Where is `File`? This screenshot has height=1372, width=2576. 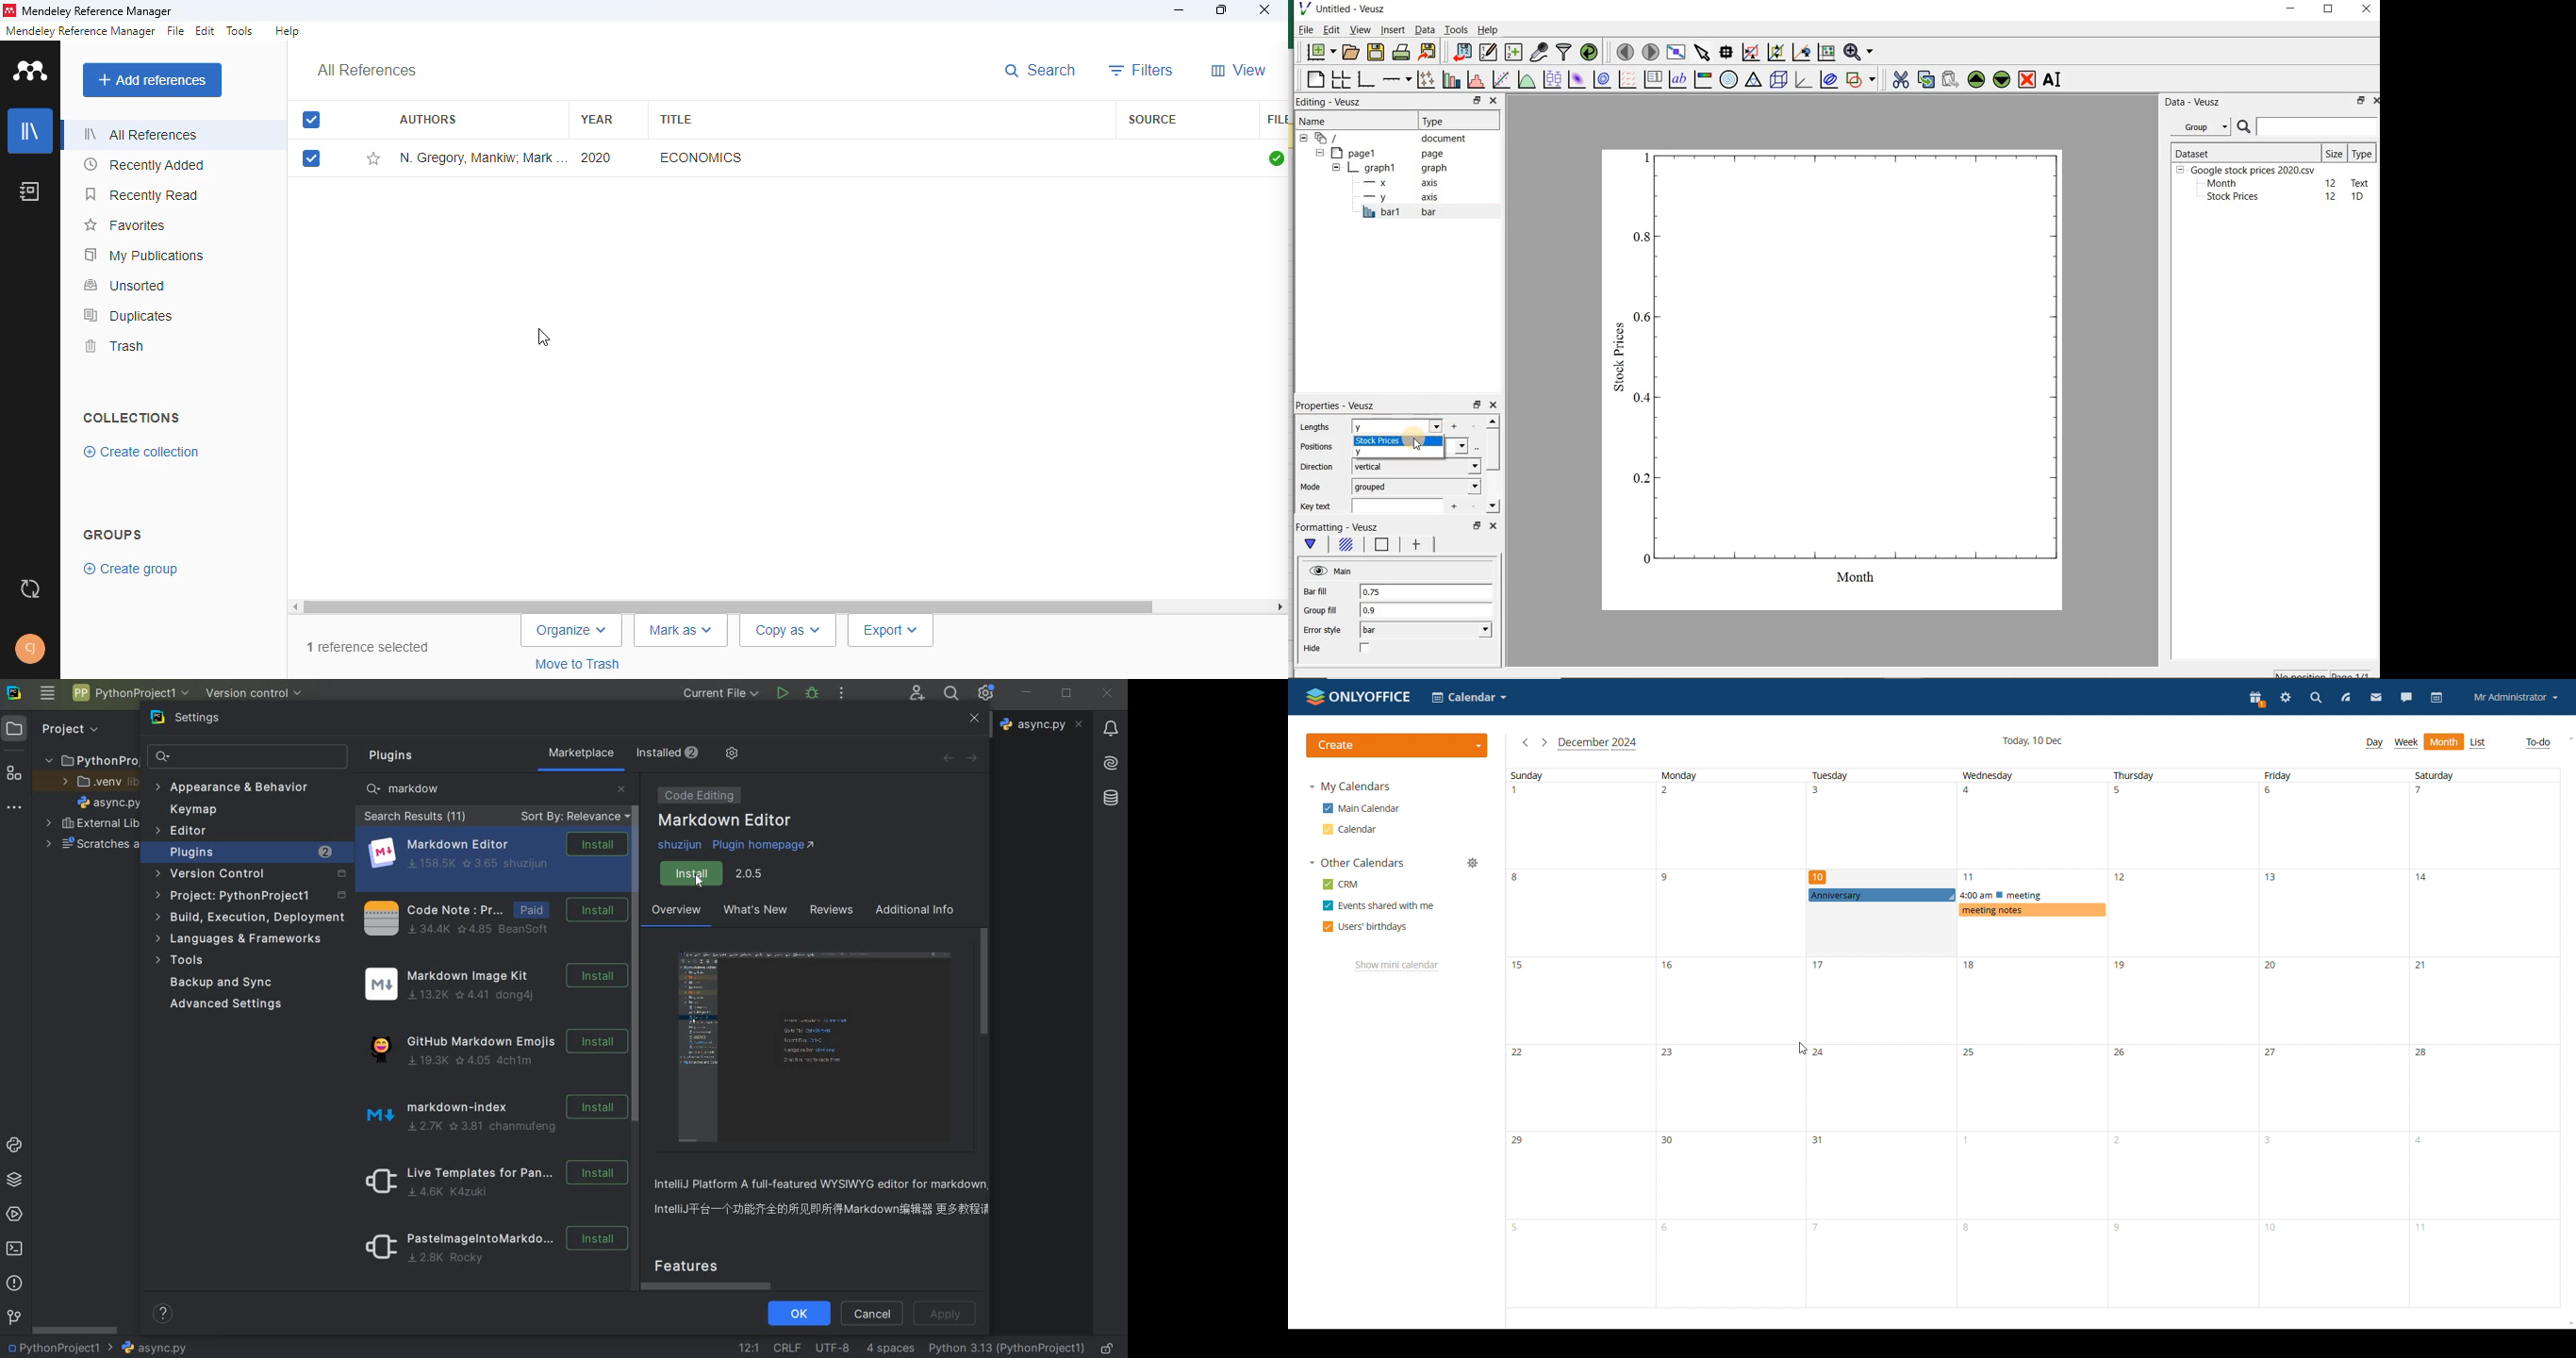
File is located at coordinates (1302, 31).